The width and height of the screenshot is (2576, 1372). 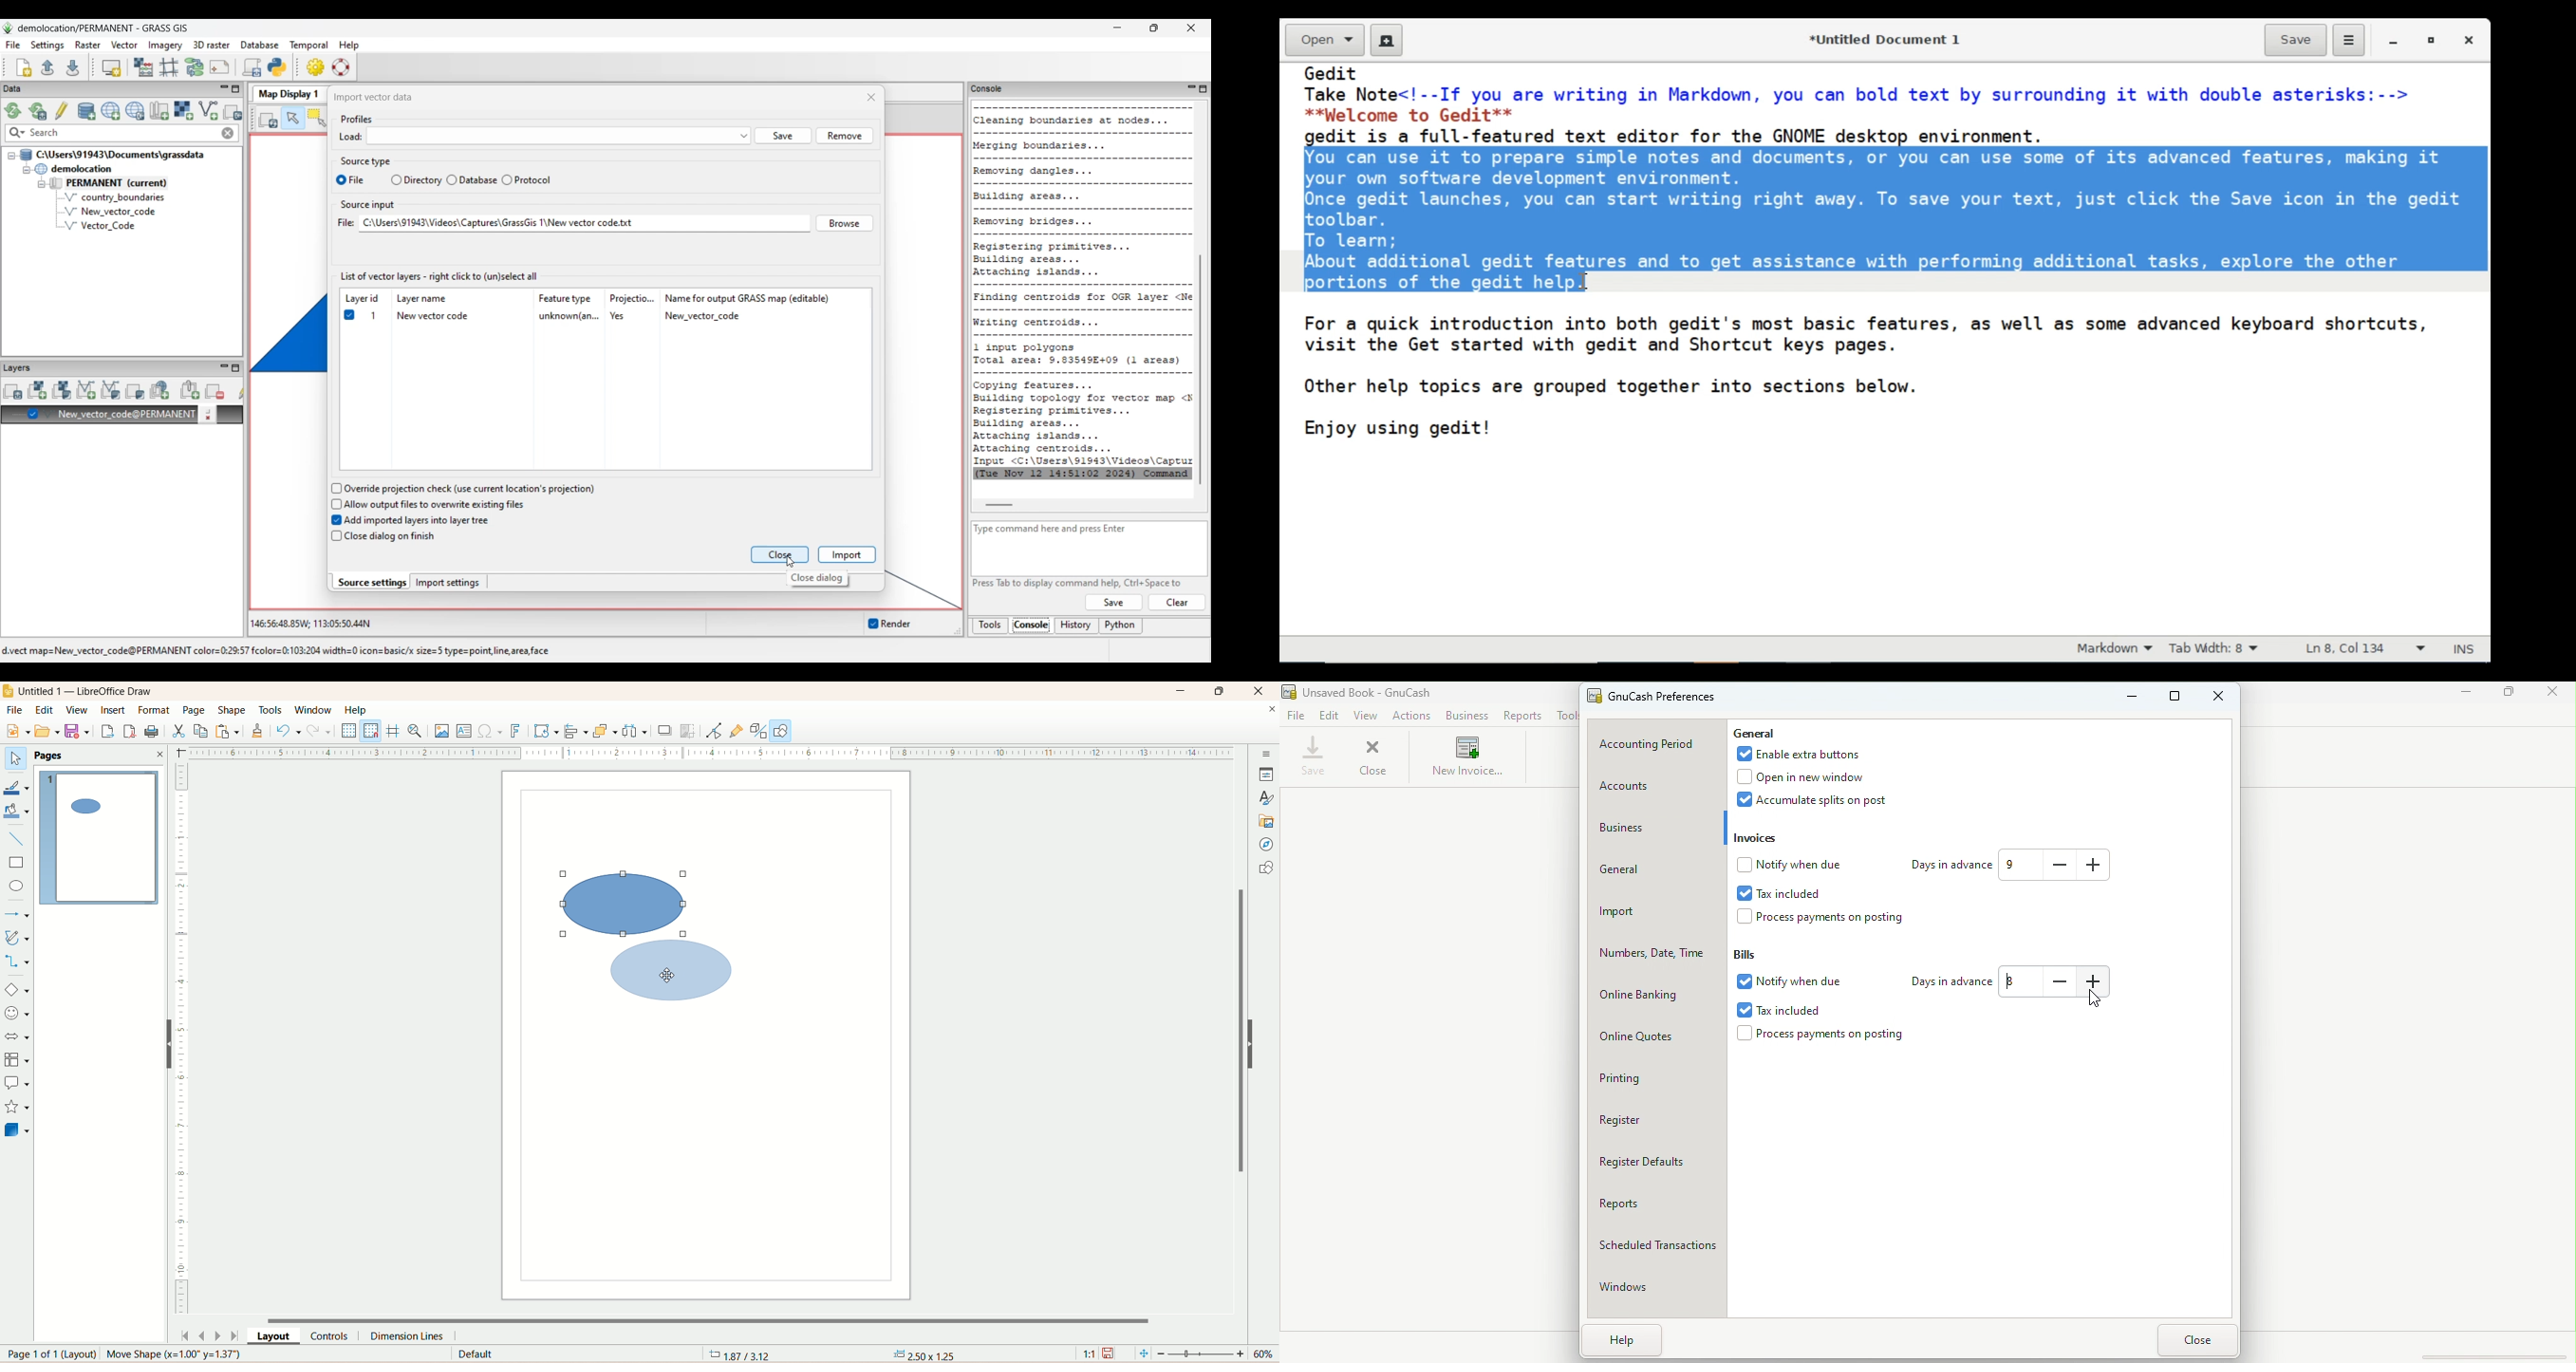 What do you see at coordinates (663, 732) in the screenshot?
I see `shadow` at bounding box center [663, 732].